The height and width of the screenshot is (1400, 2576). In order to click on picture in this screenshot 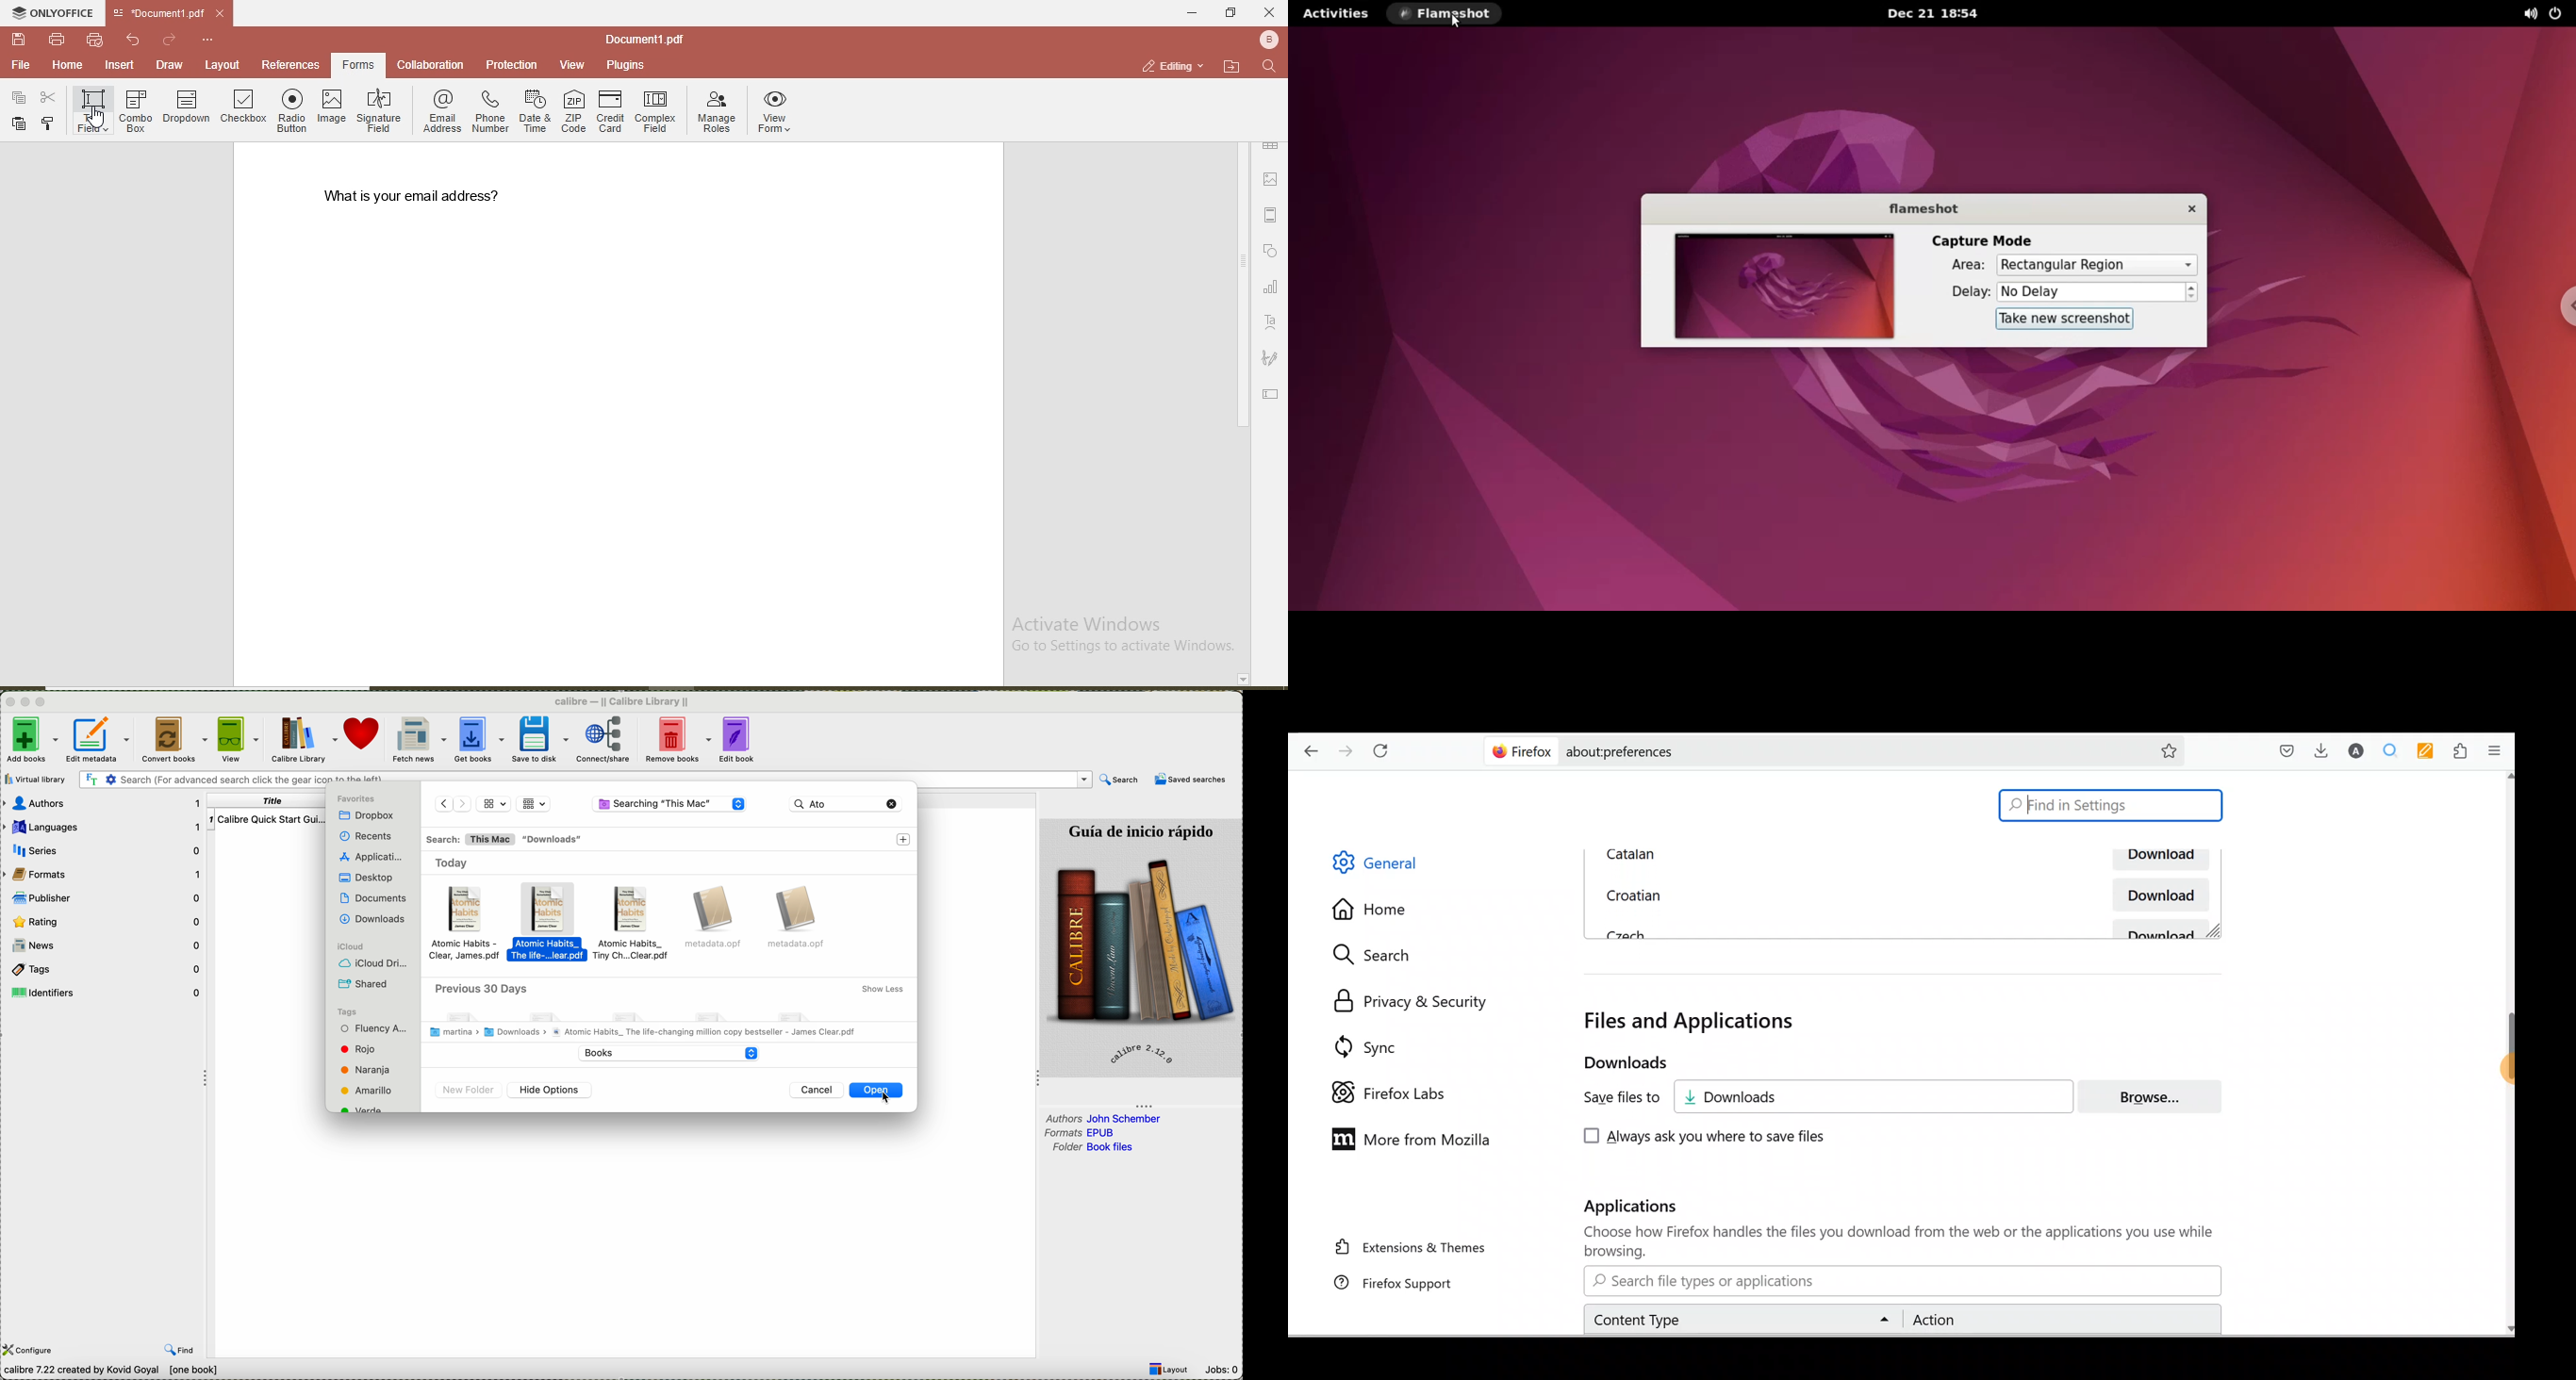, I will do `click(1274, 178)`.